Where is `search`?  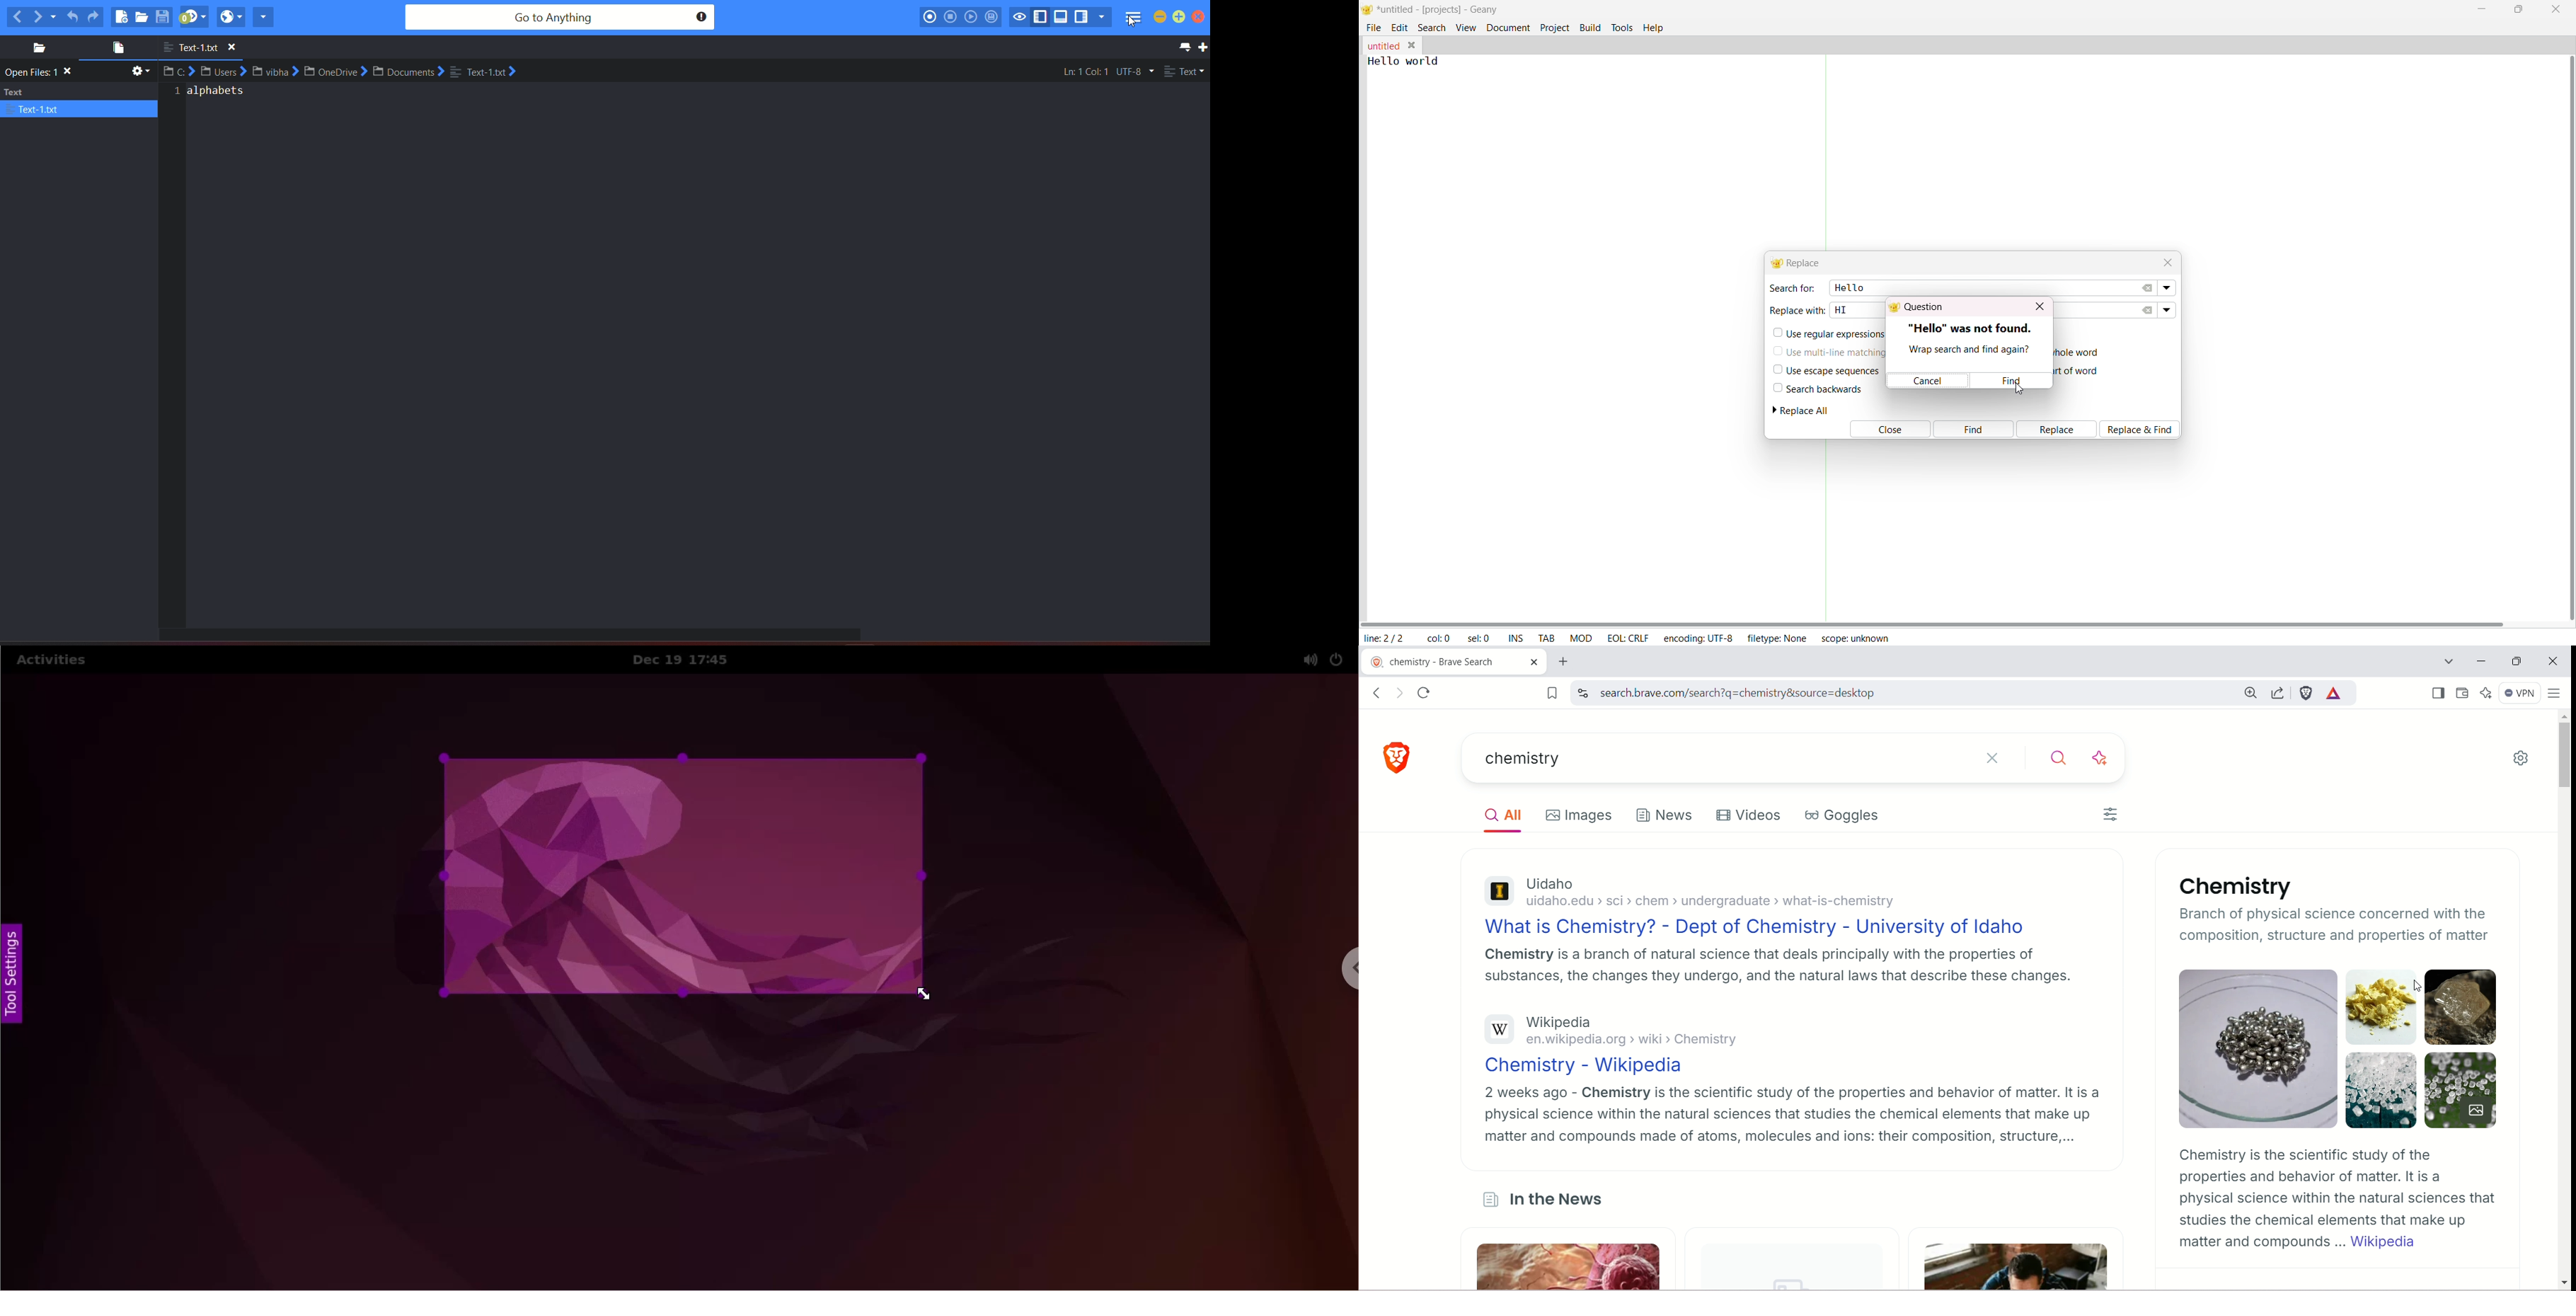 search is located at coordinates (2058, 755).